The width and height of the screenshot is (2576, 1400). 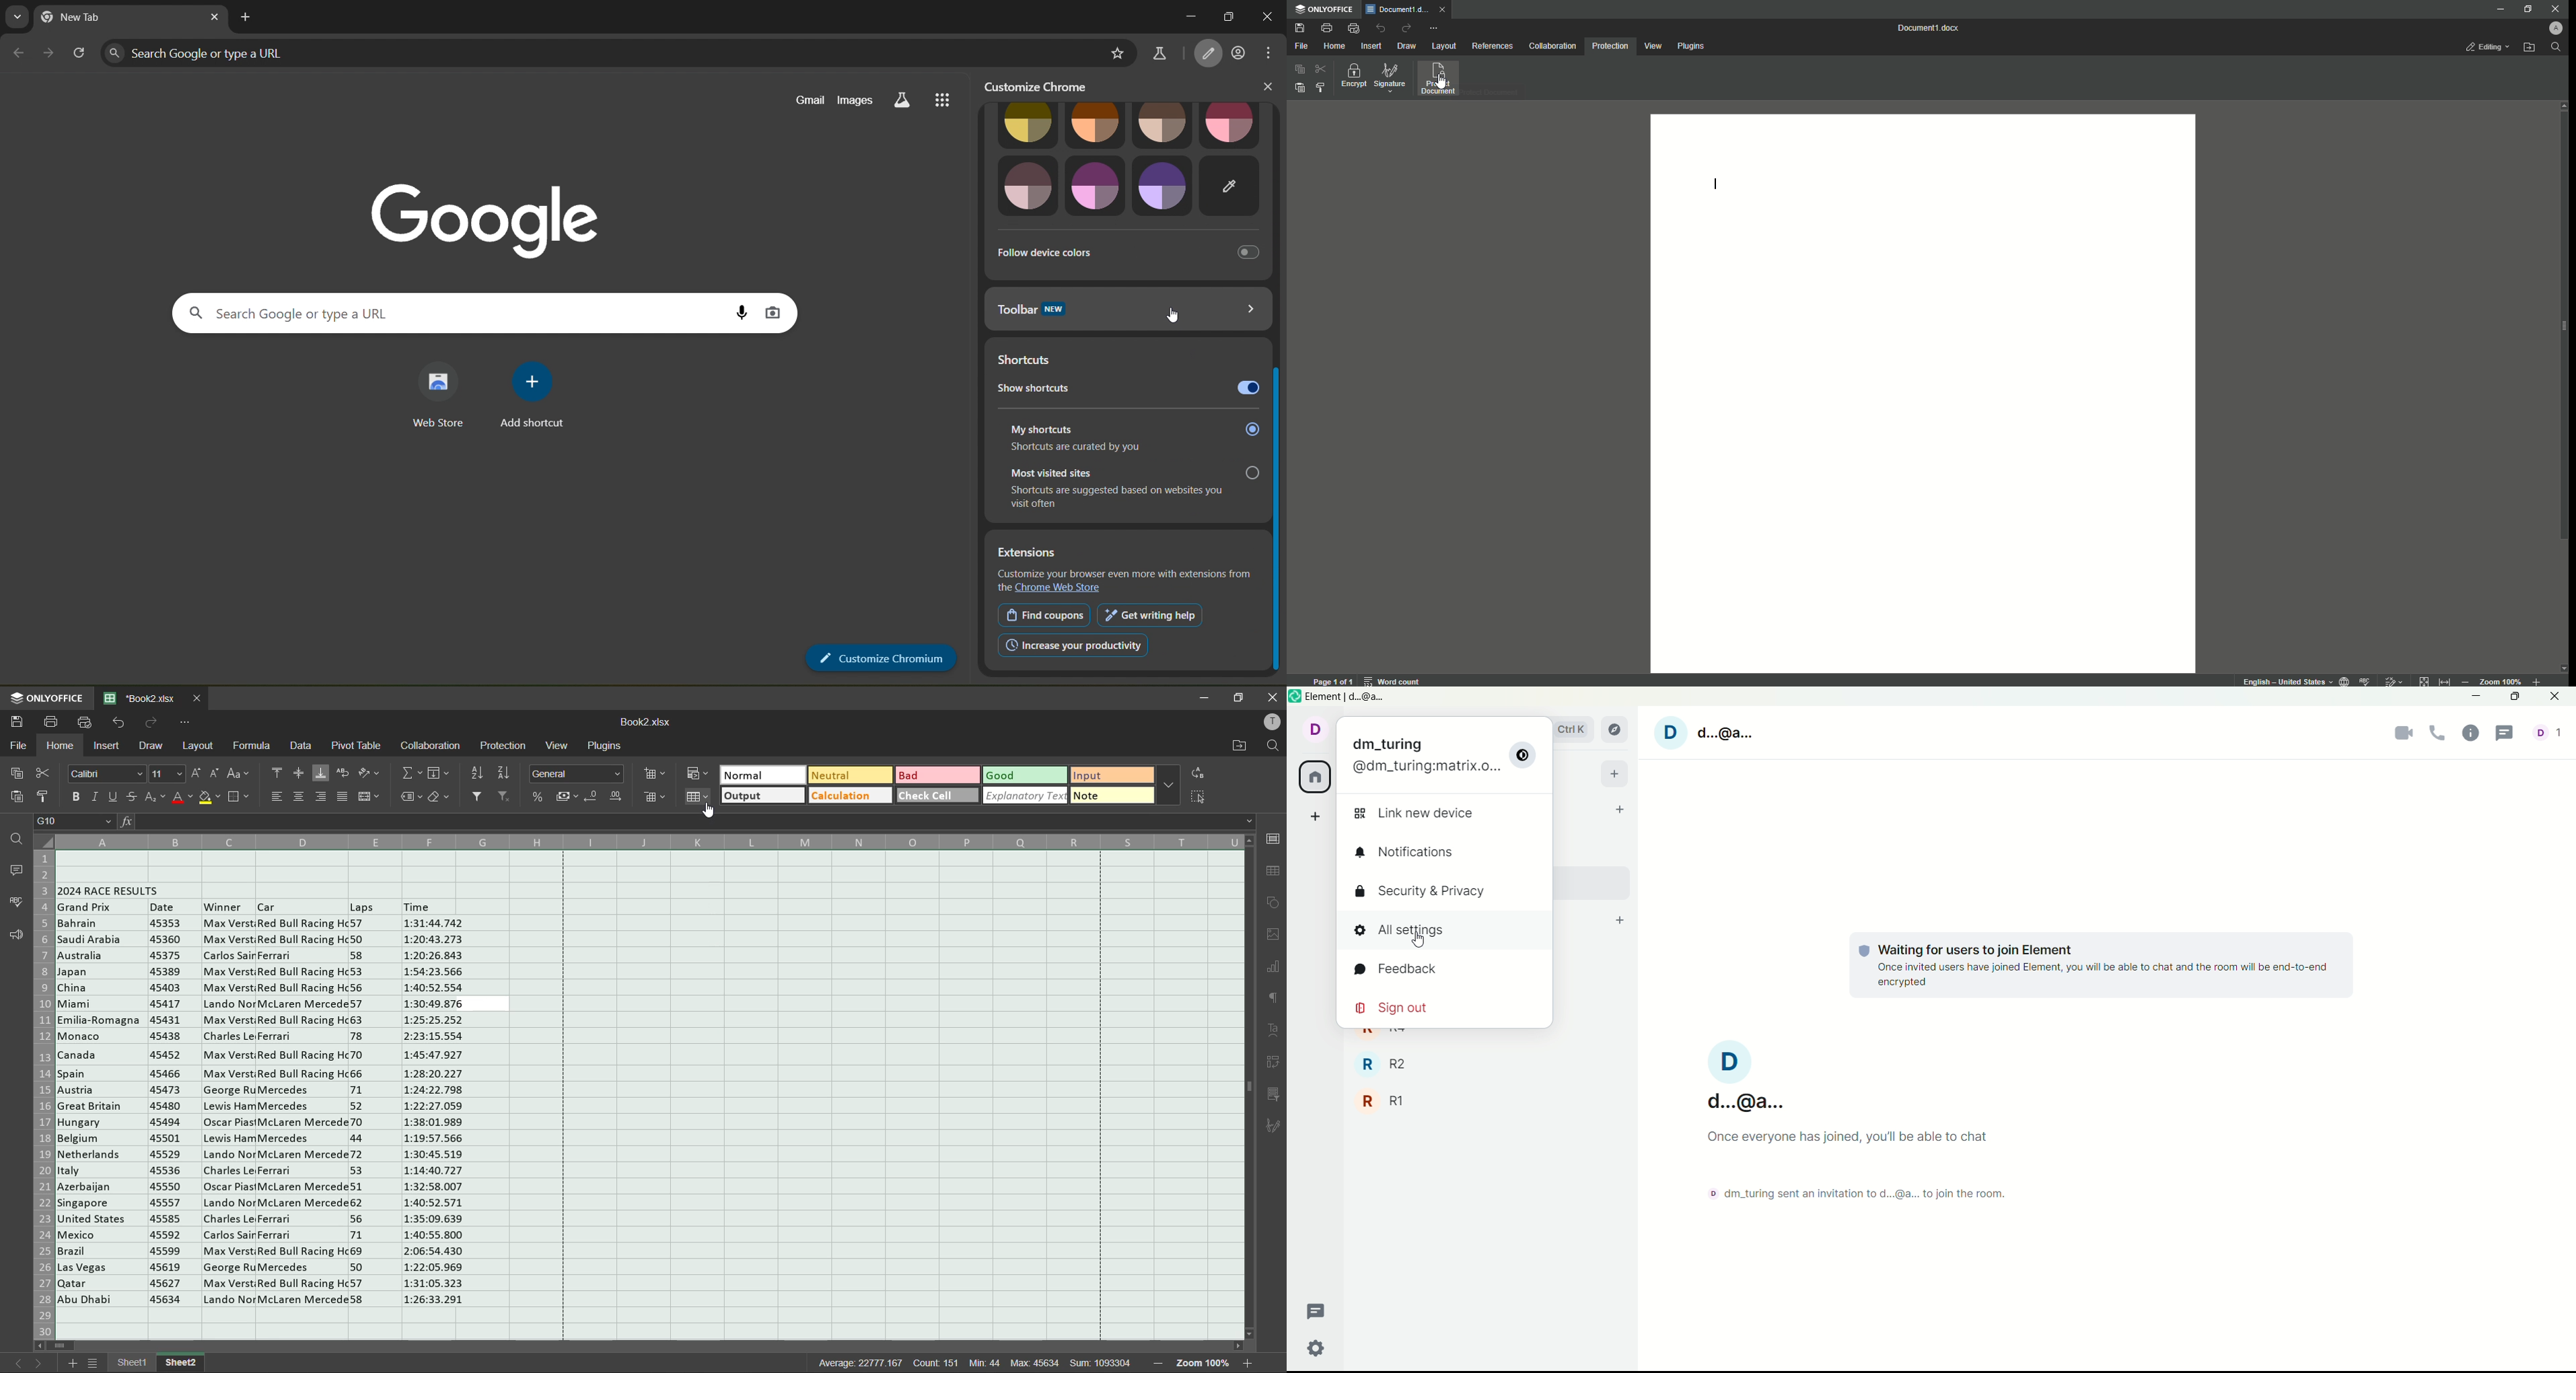 I want to click on Protect document, so click(x=1440, y=79).